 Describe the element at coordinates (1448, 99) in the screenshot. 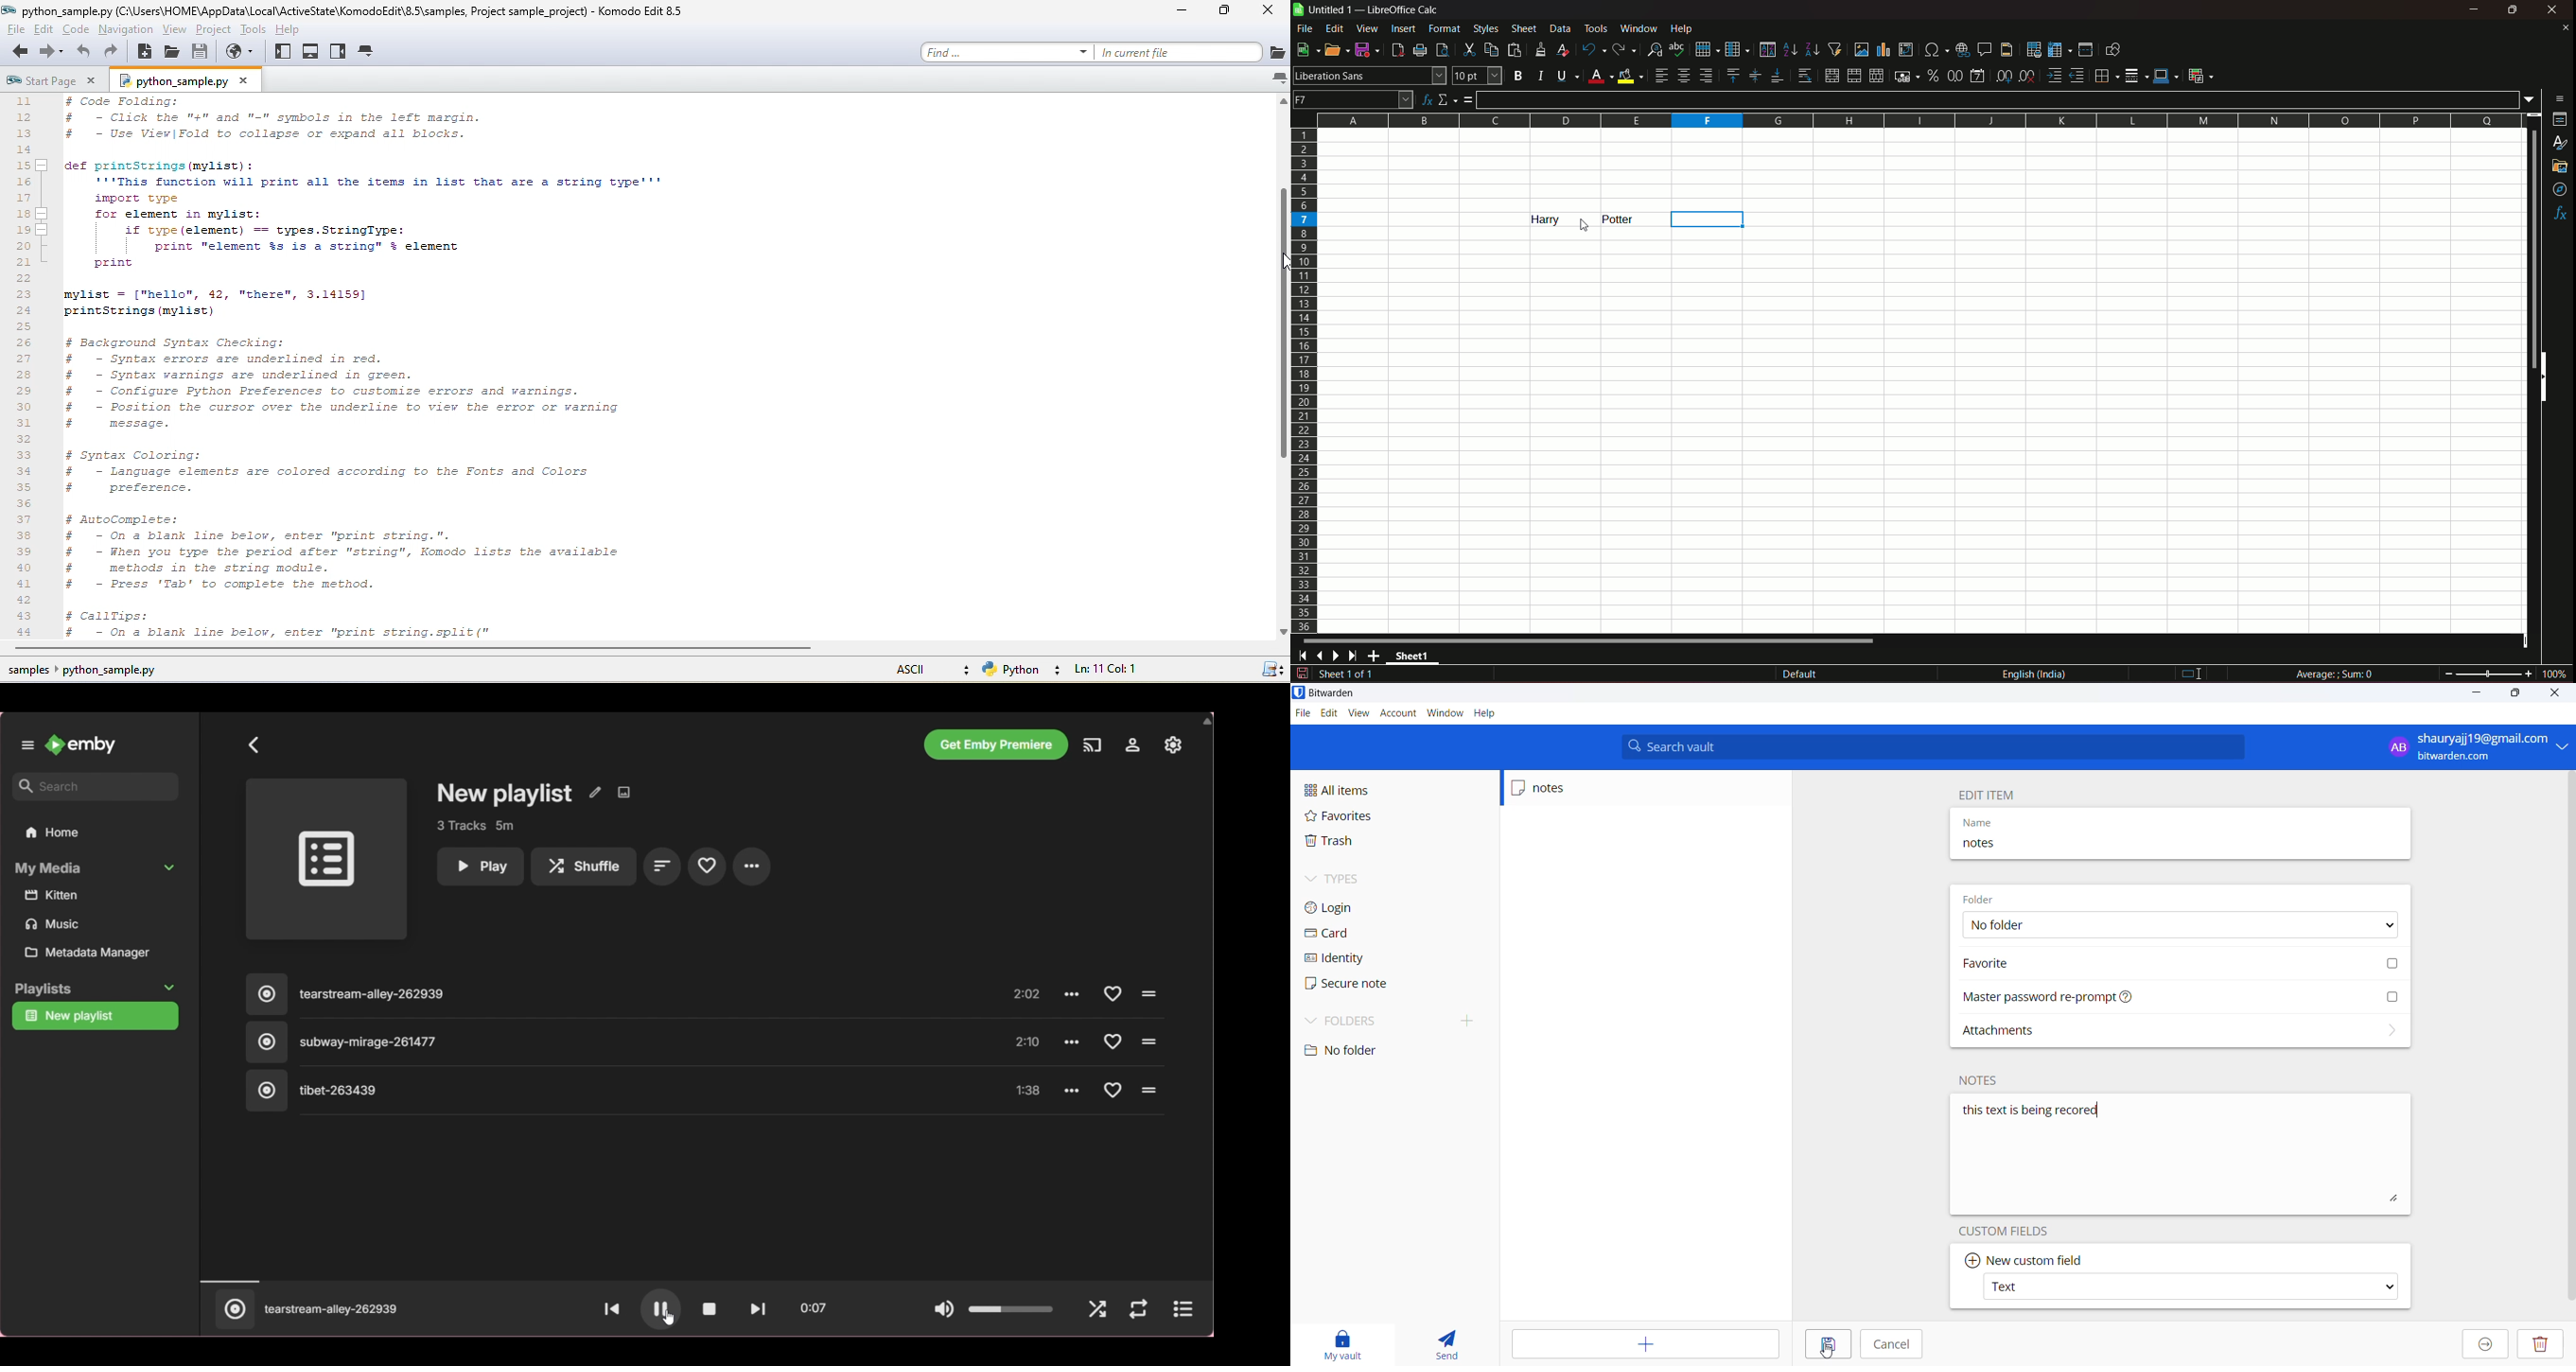

I see `select function` at that location.